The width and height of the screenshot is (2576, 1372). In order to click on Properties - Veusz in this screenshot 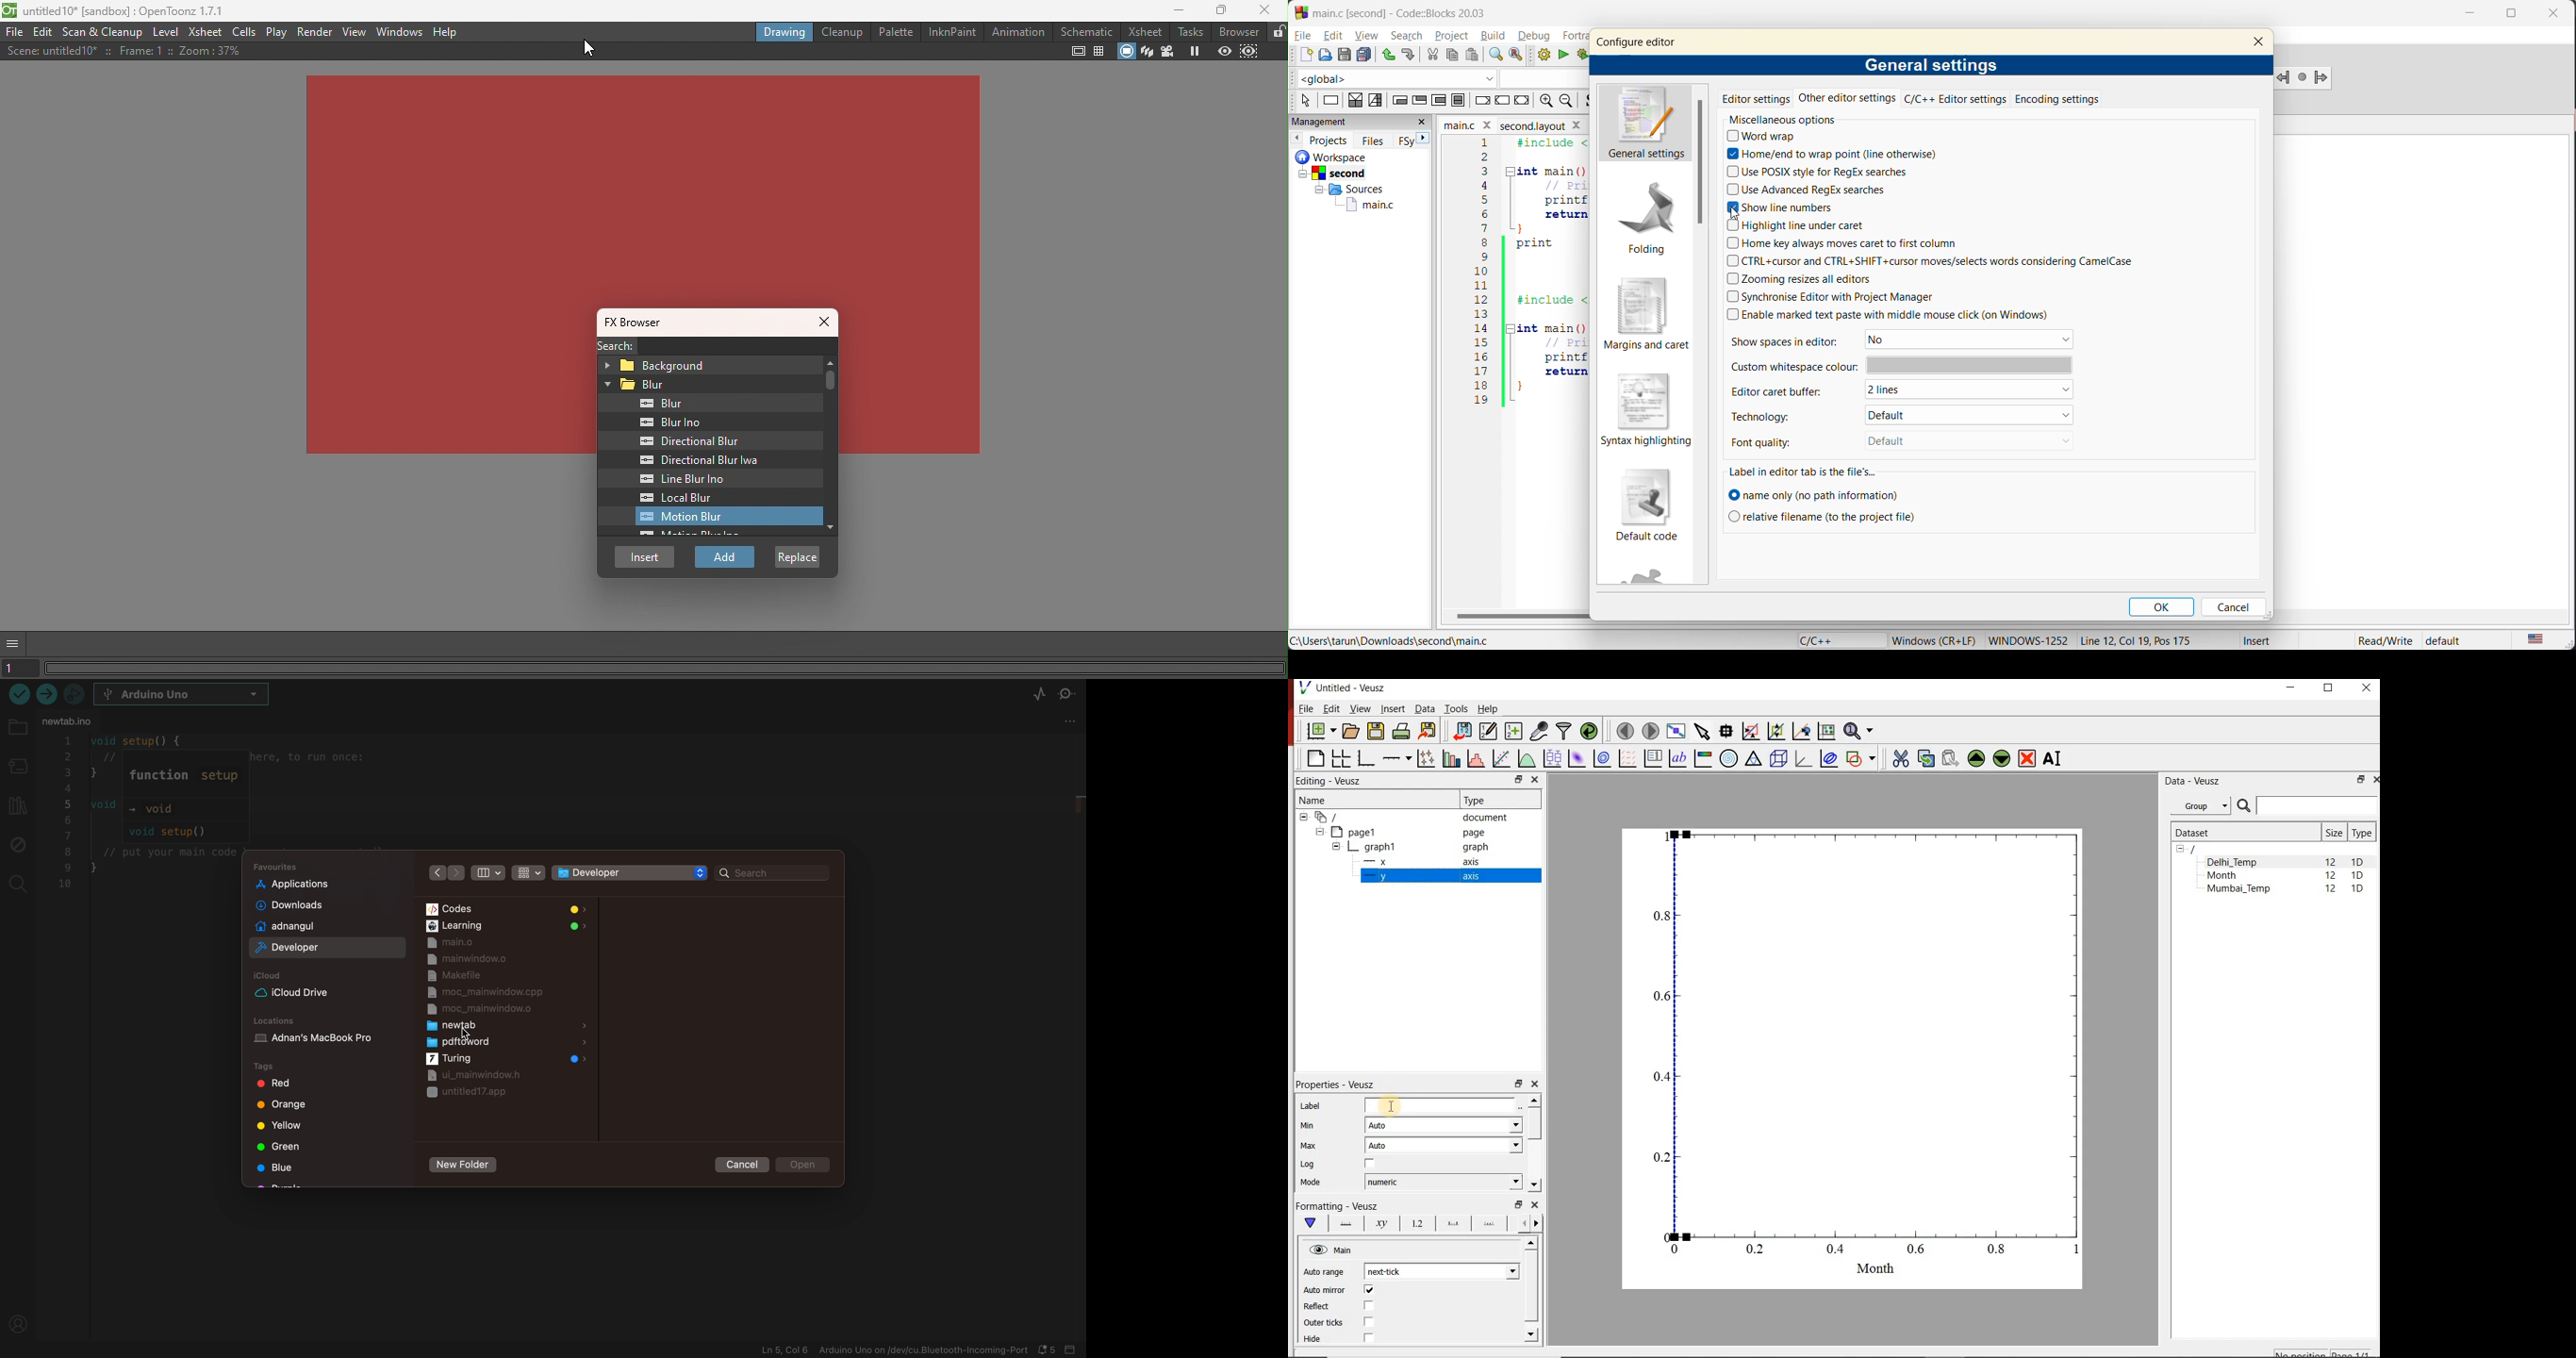, I will do `click(1333, 1085)`.